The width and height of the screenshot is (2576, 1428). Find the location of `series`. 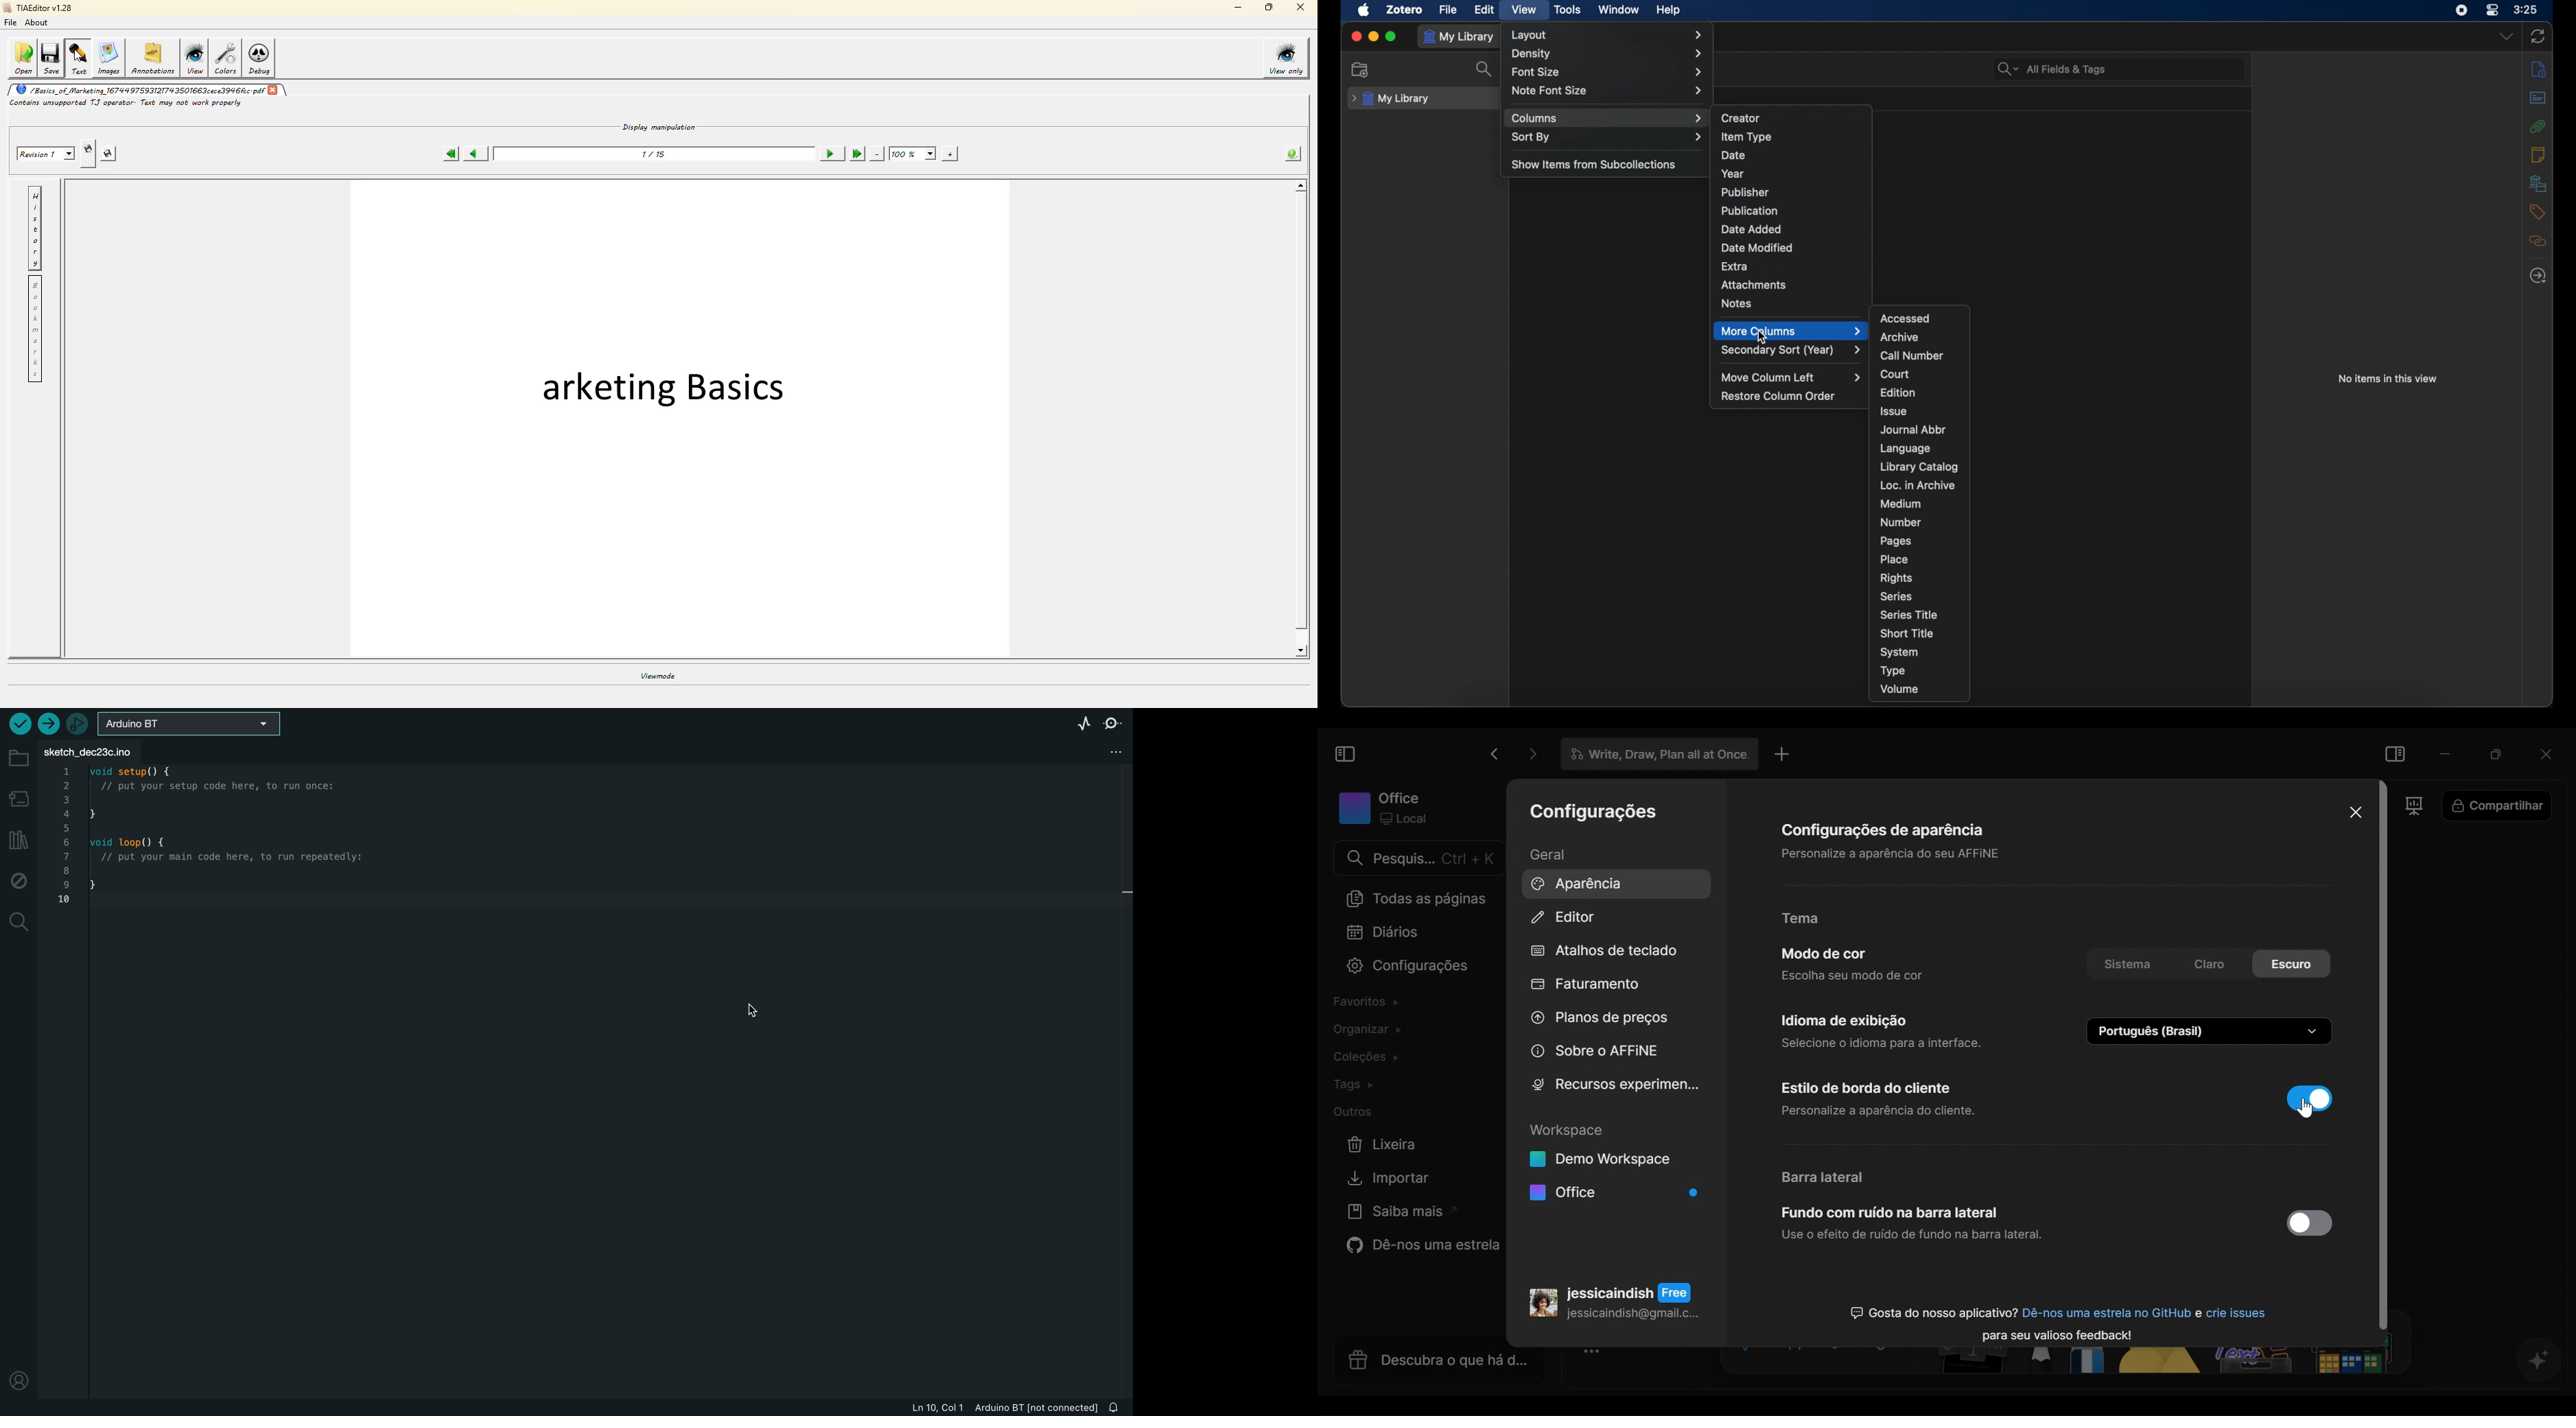

series is located at coordinates (1897, 595).